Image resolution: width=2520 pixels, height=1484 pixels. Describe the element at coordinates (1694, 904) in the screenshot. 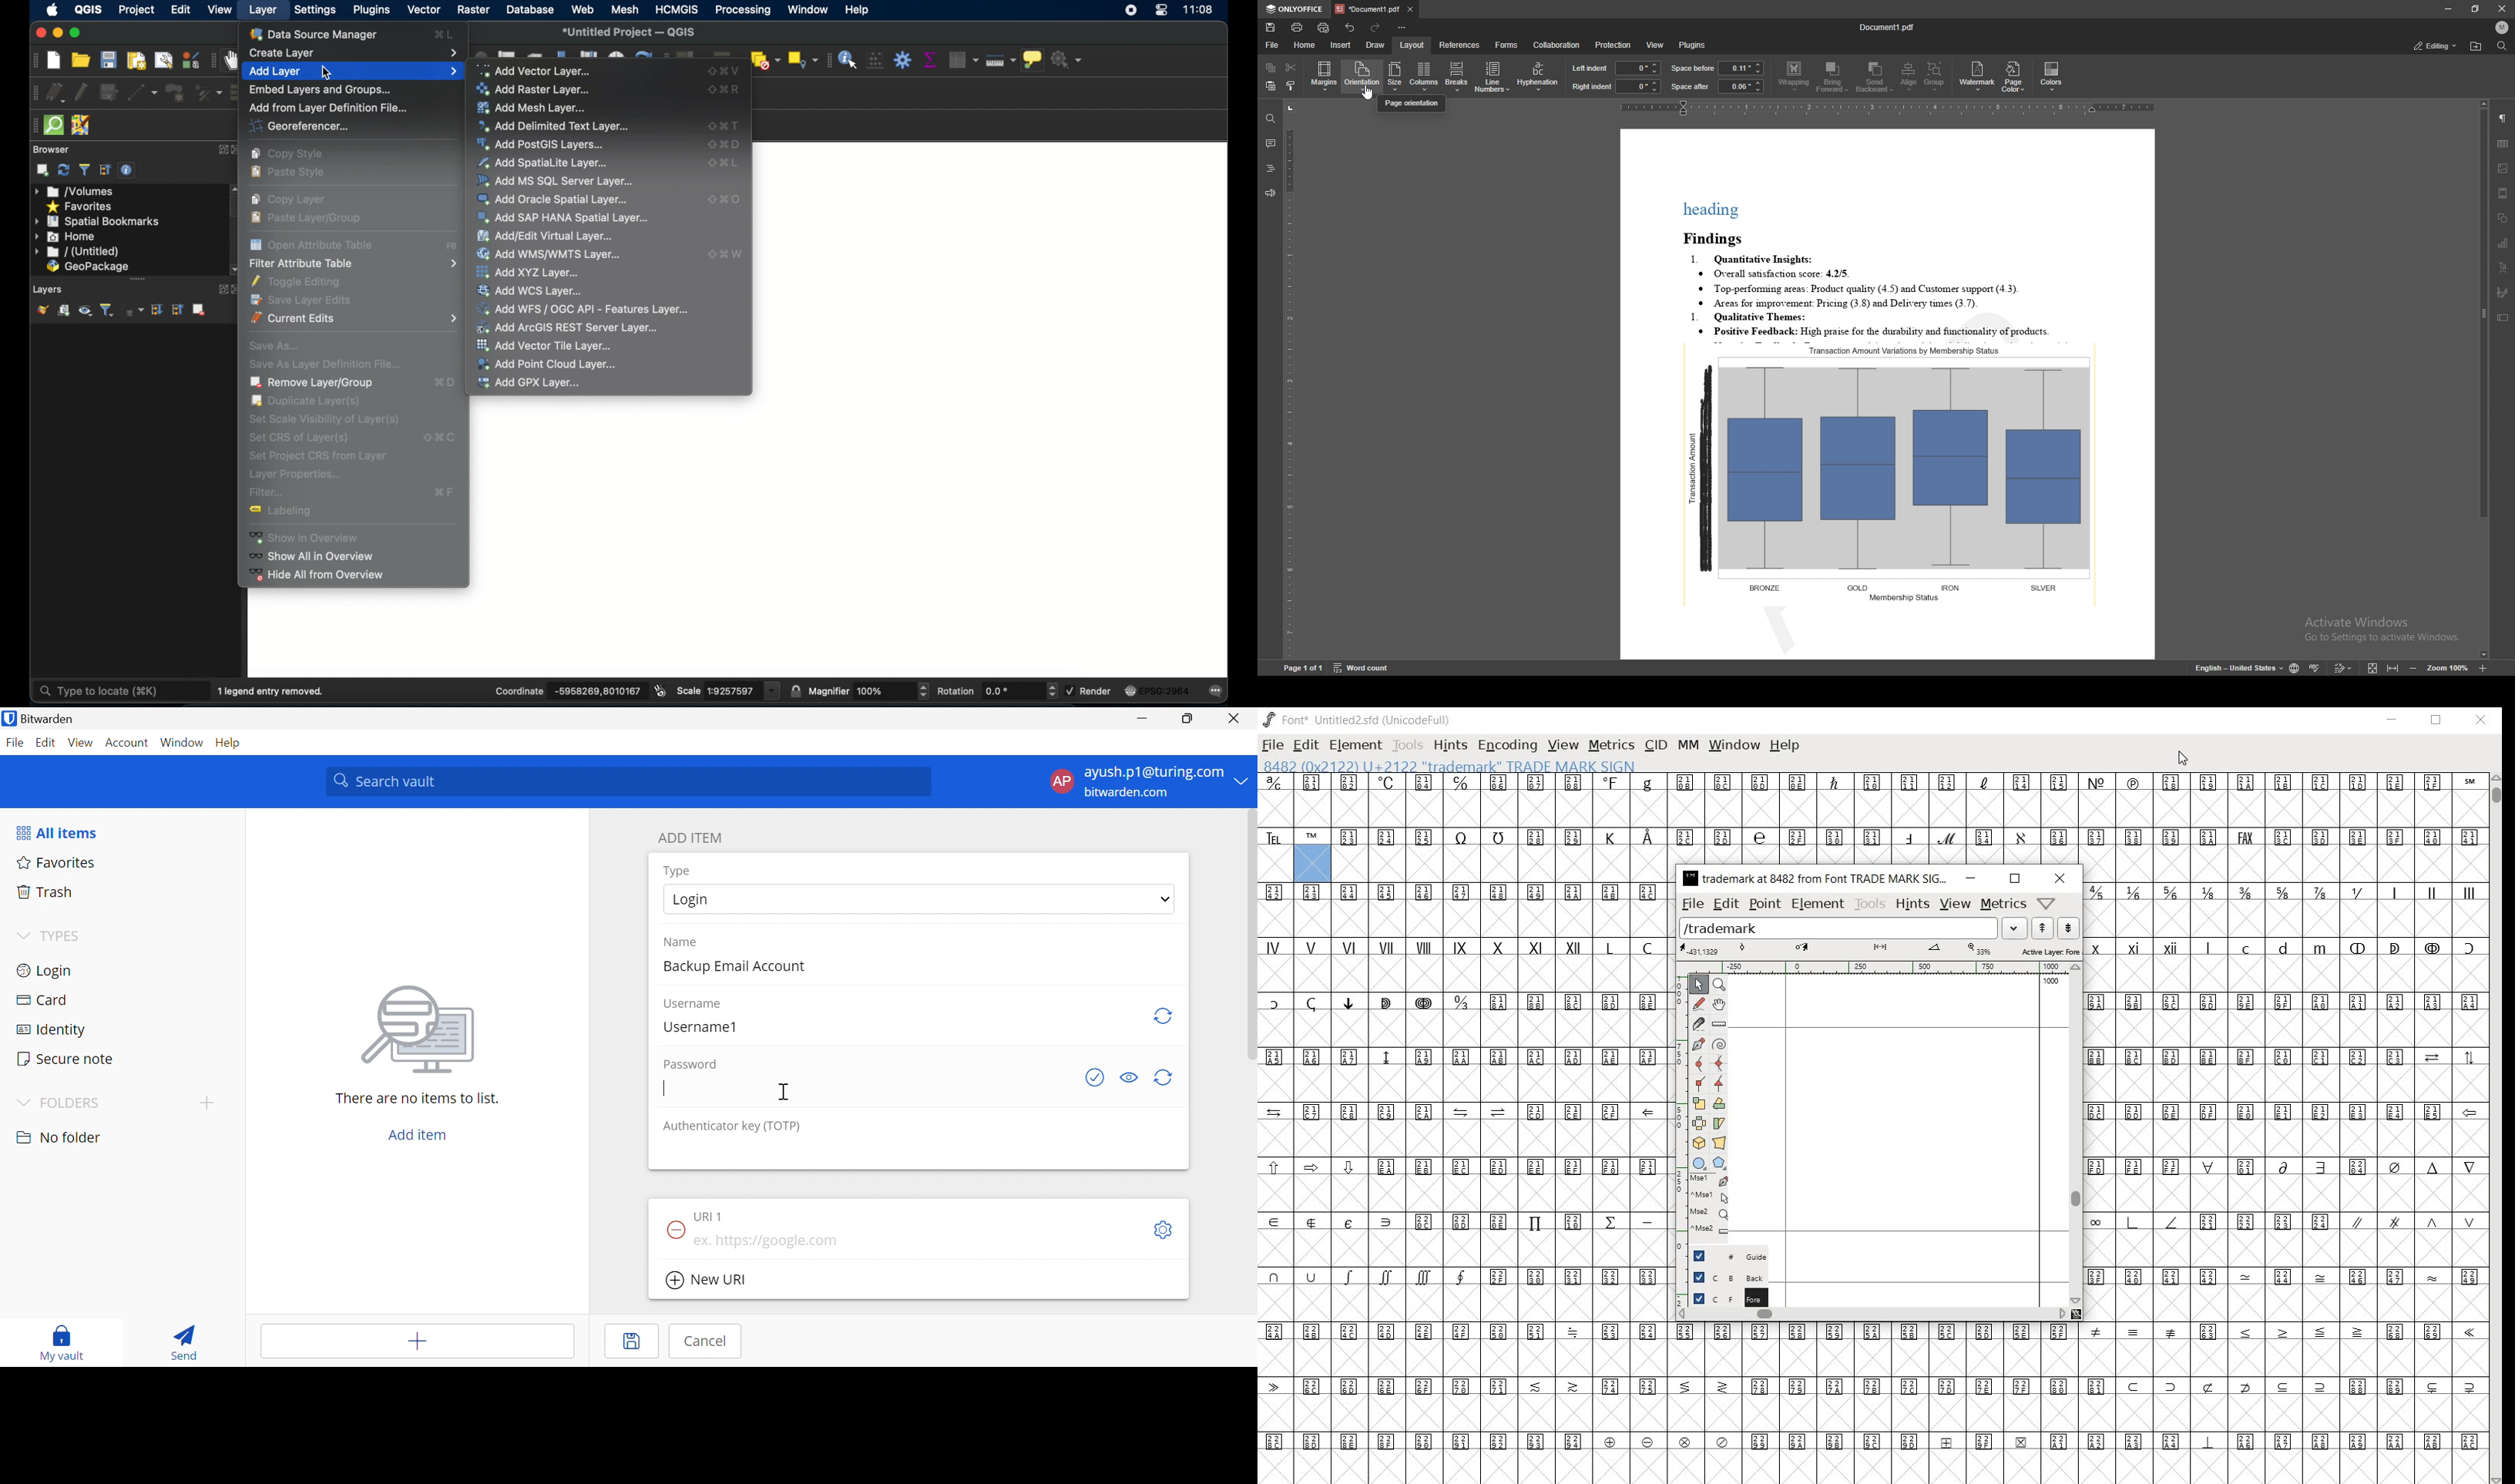

I see `file` at that location.